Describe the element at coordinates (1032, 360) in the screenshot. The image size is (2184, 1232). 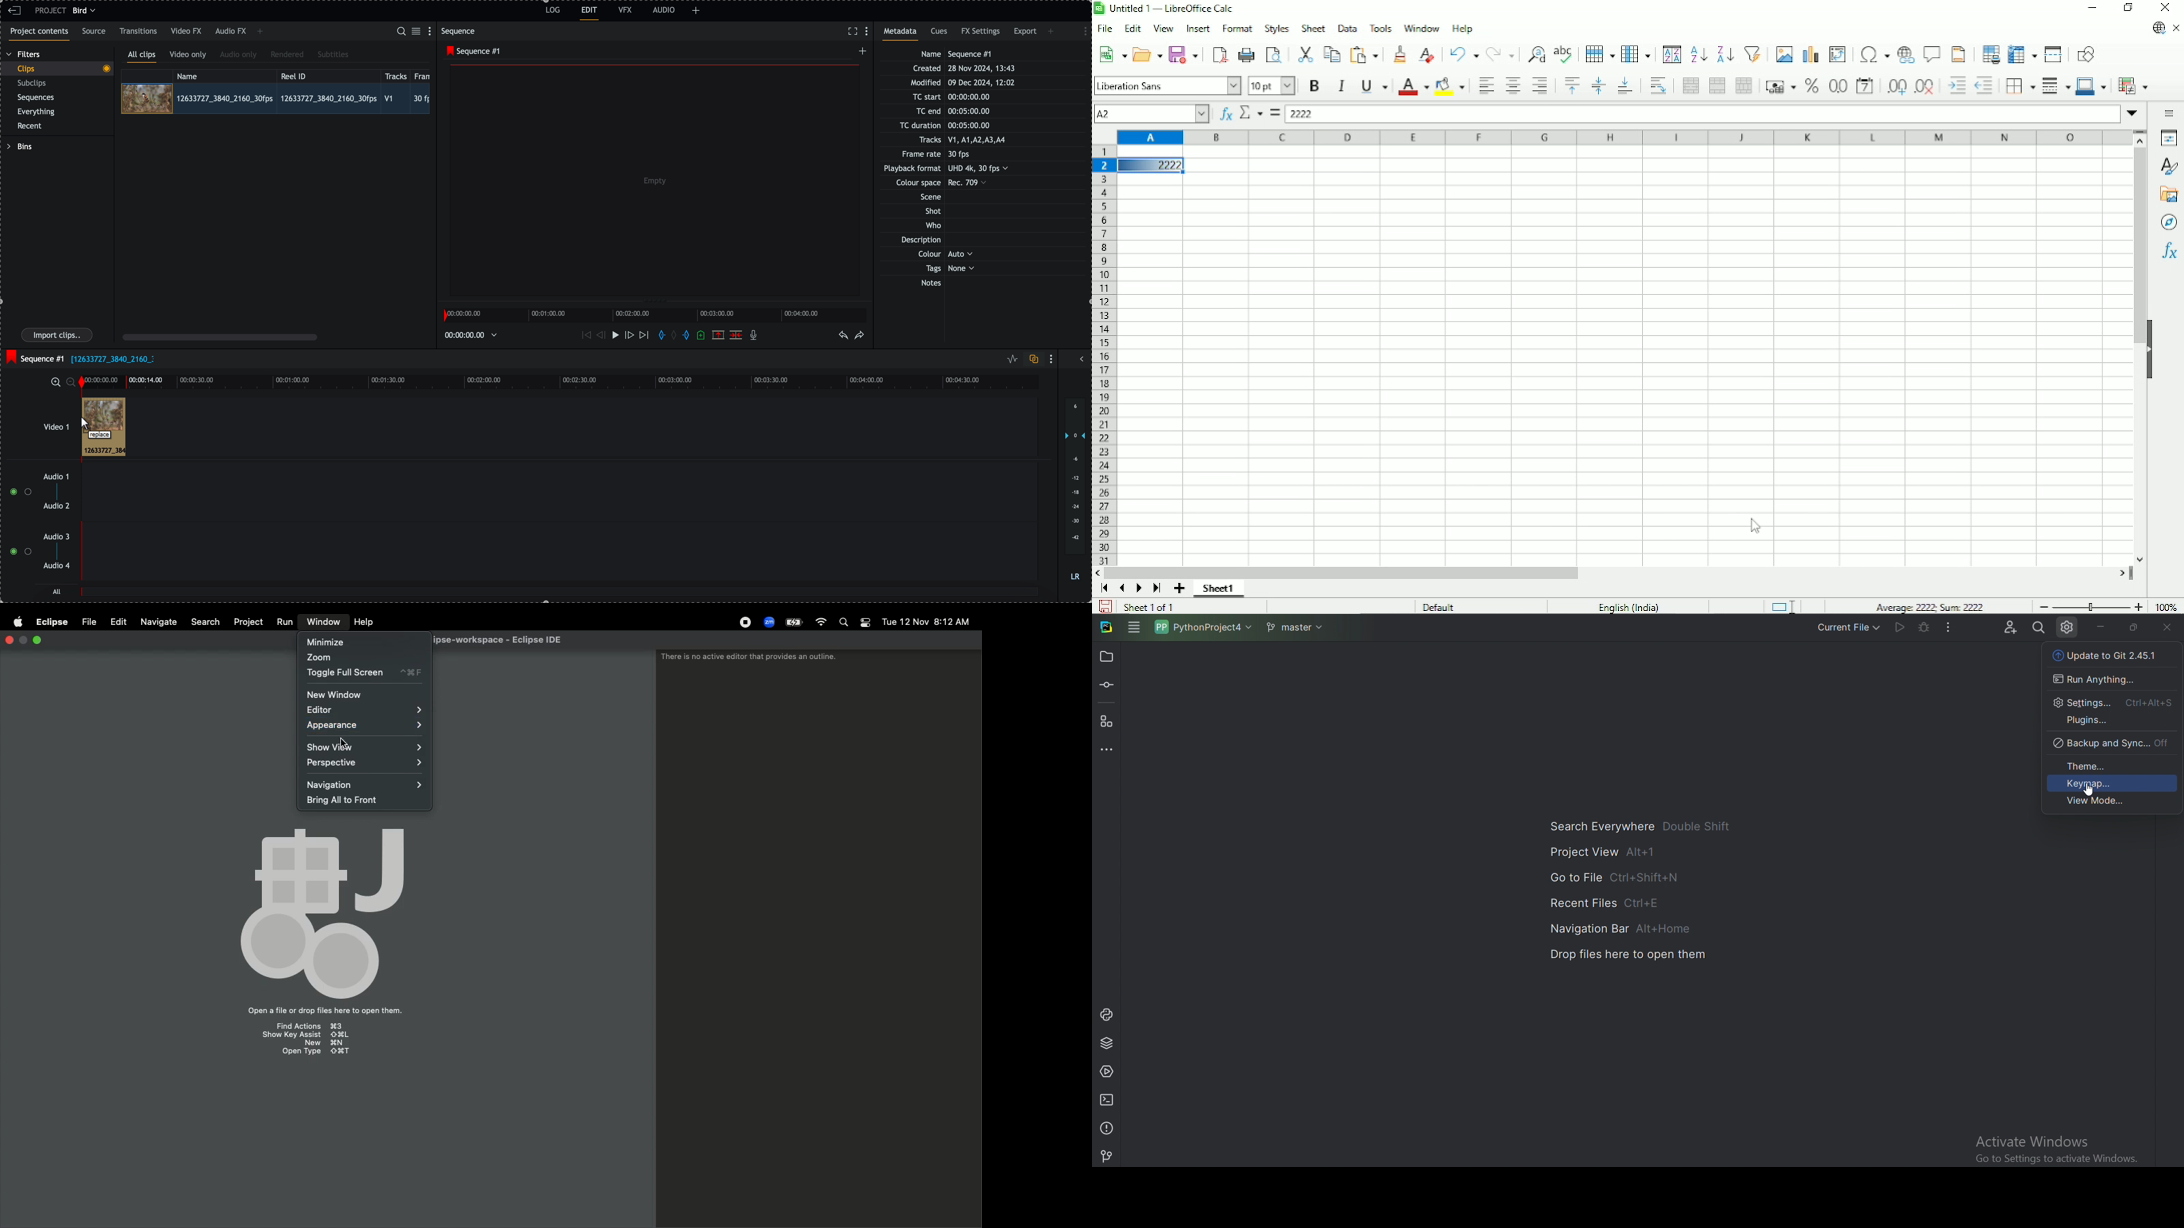
I see `toggle auto track sync` at that location.